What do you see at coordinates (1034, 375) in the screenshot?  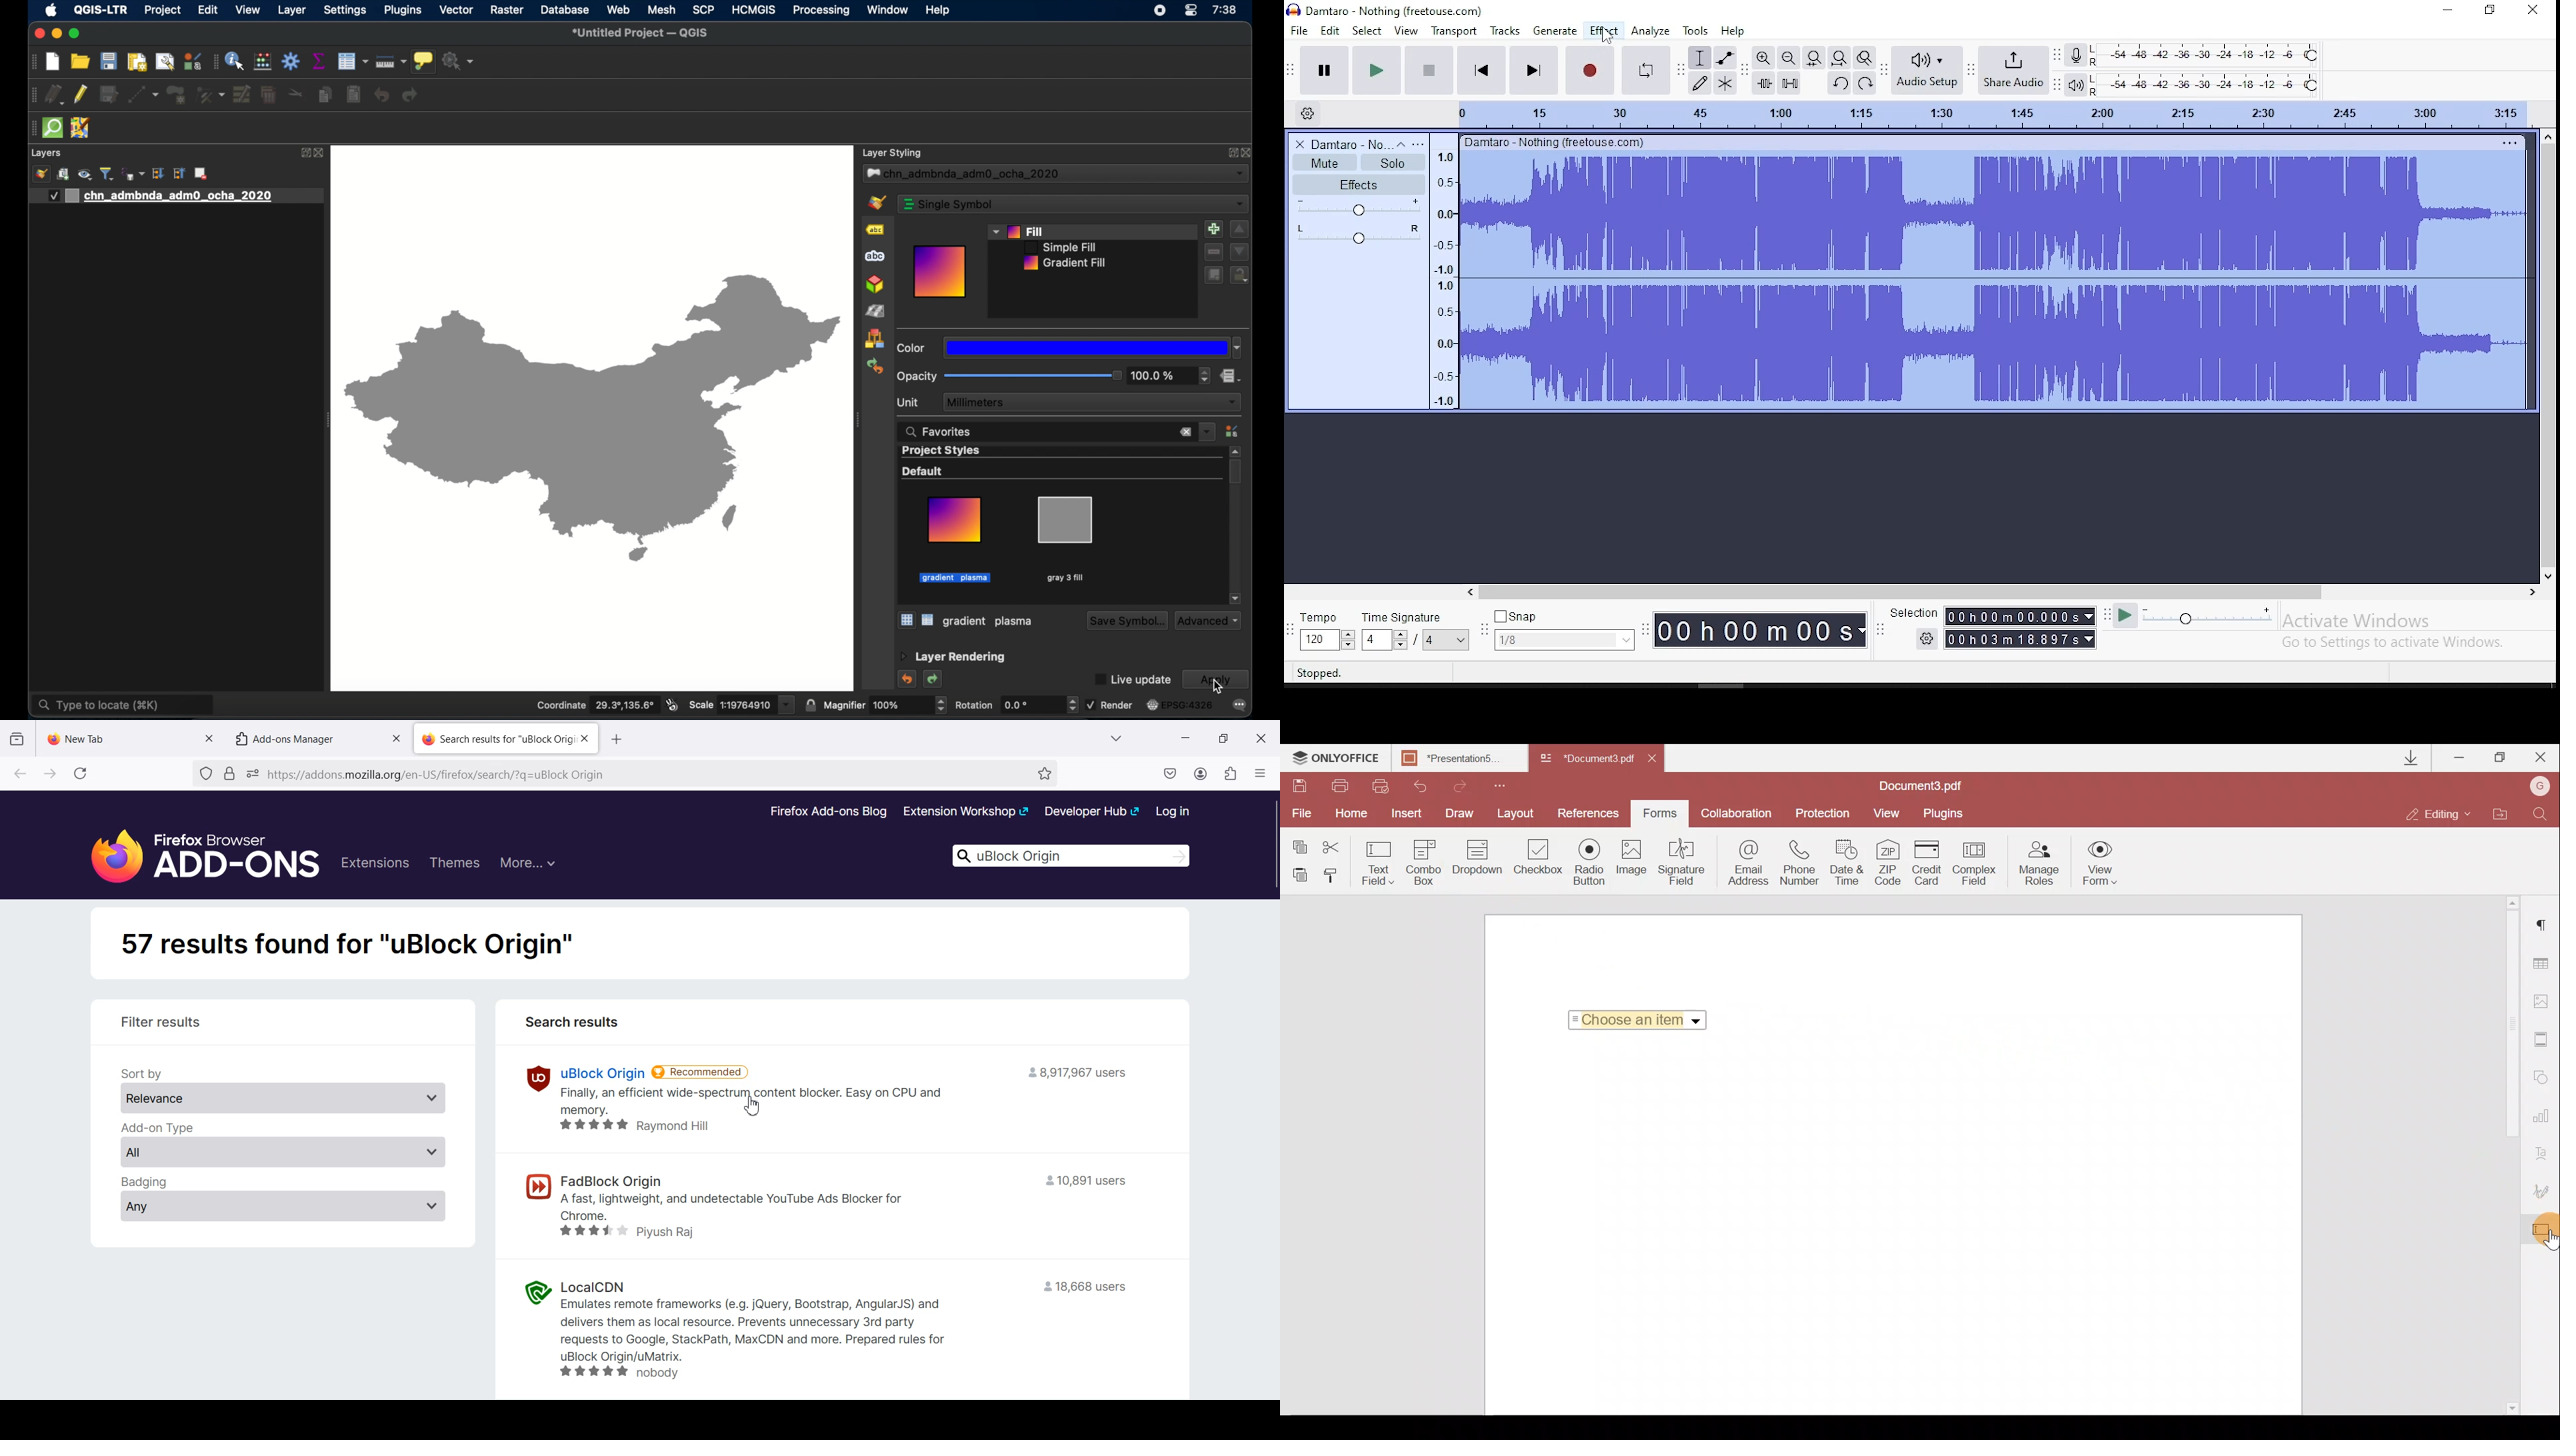 I see `slider ` at bounding box center [1034, 375].